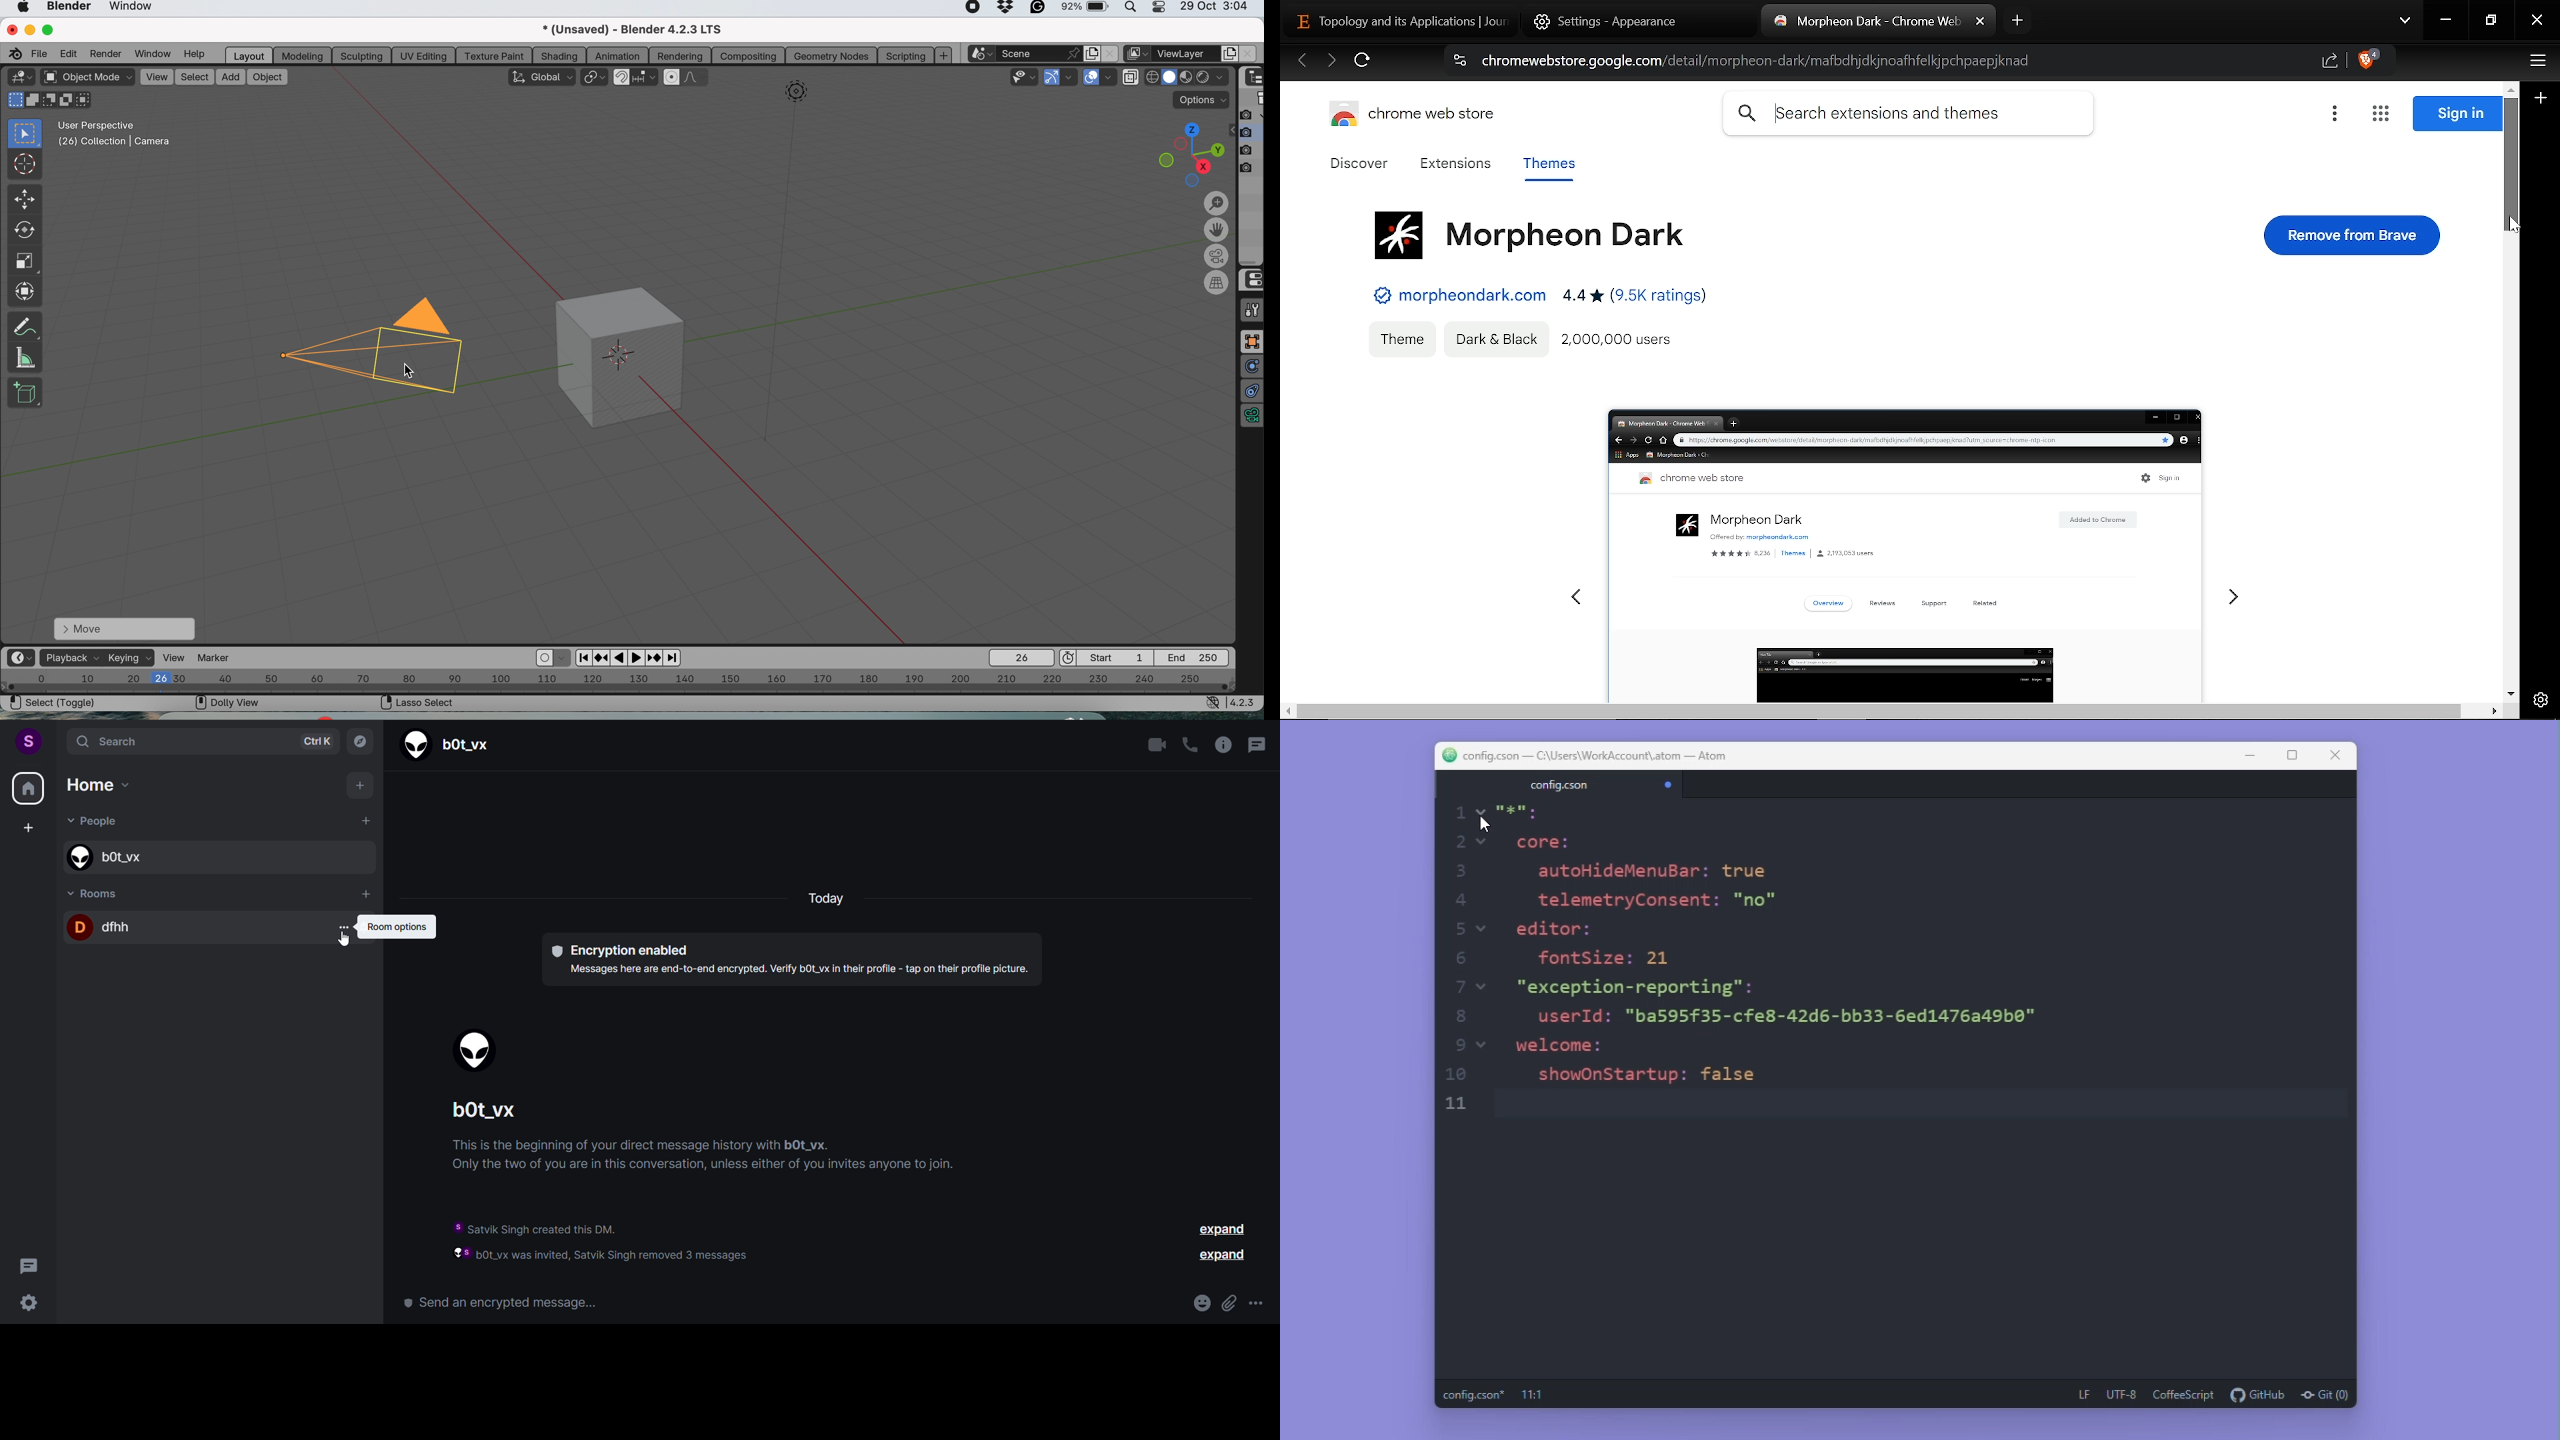 Image resolution: width=2576 pixels, height=1456 pixels. I want to click on Close, so click(2537, 22).